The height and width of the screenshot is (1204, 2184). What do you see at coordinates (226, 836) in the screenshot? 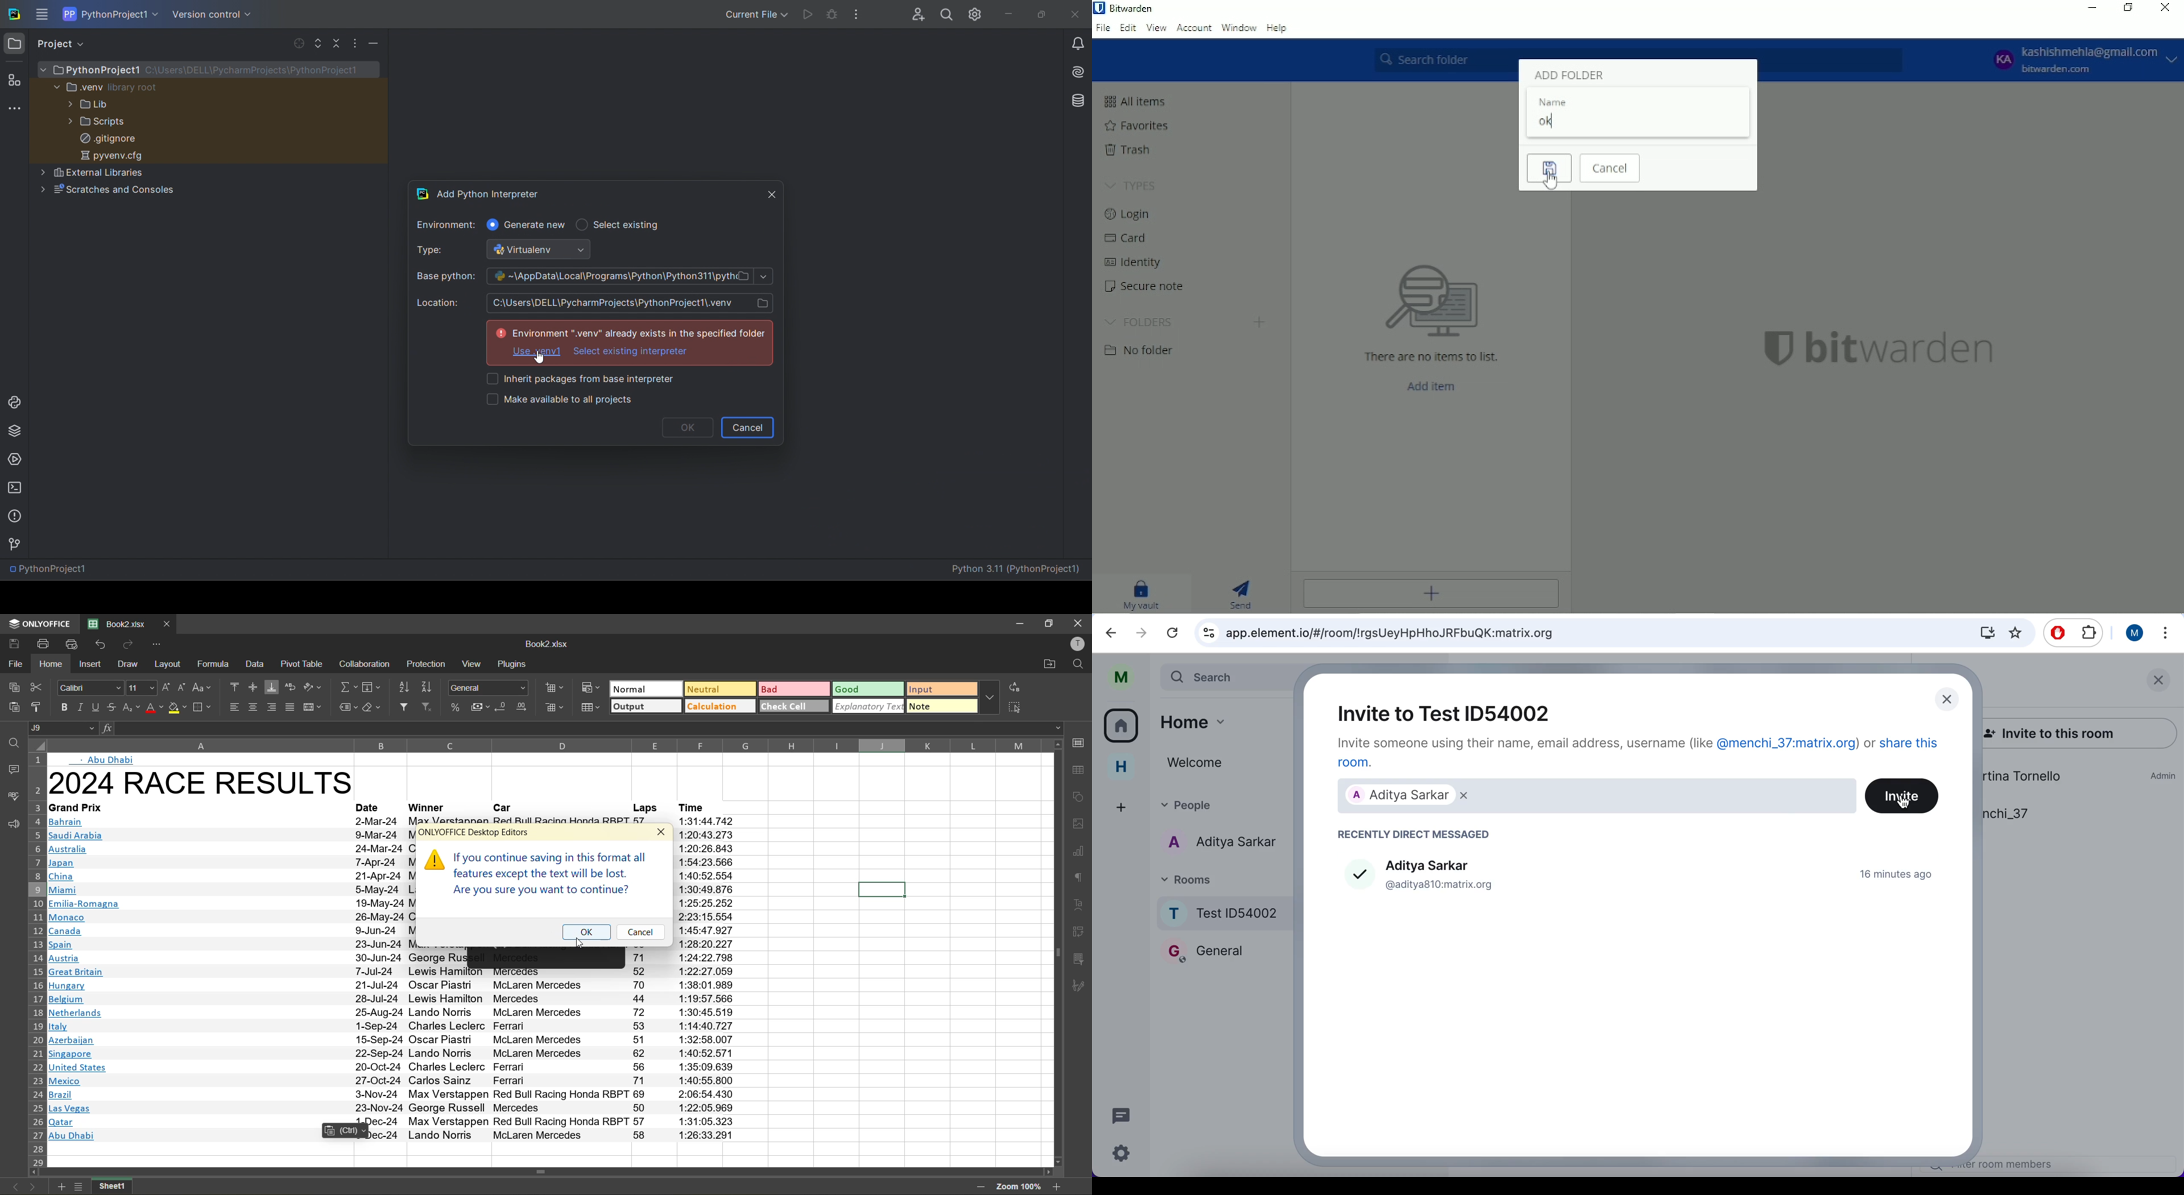
I see `text info` at bounding box center [226, 836].